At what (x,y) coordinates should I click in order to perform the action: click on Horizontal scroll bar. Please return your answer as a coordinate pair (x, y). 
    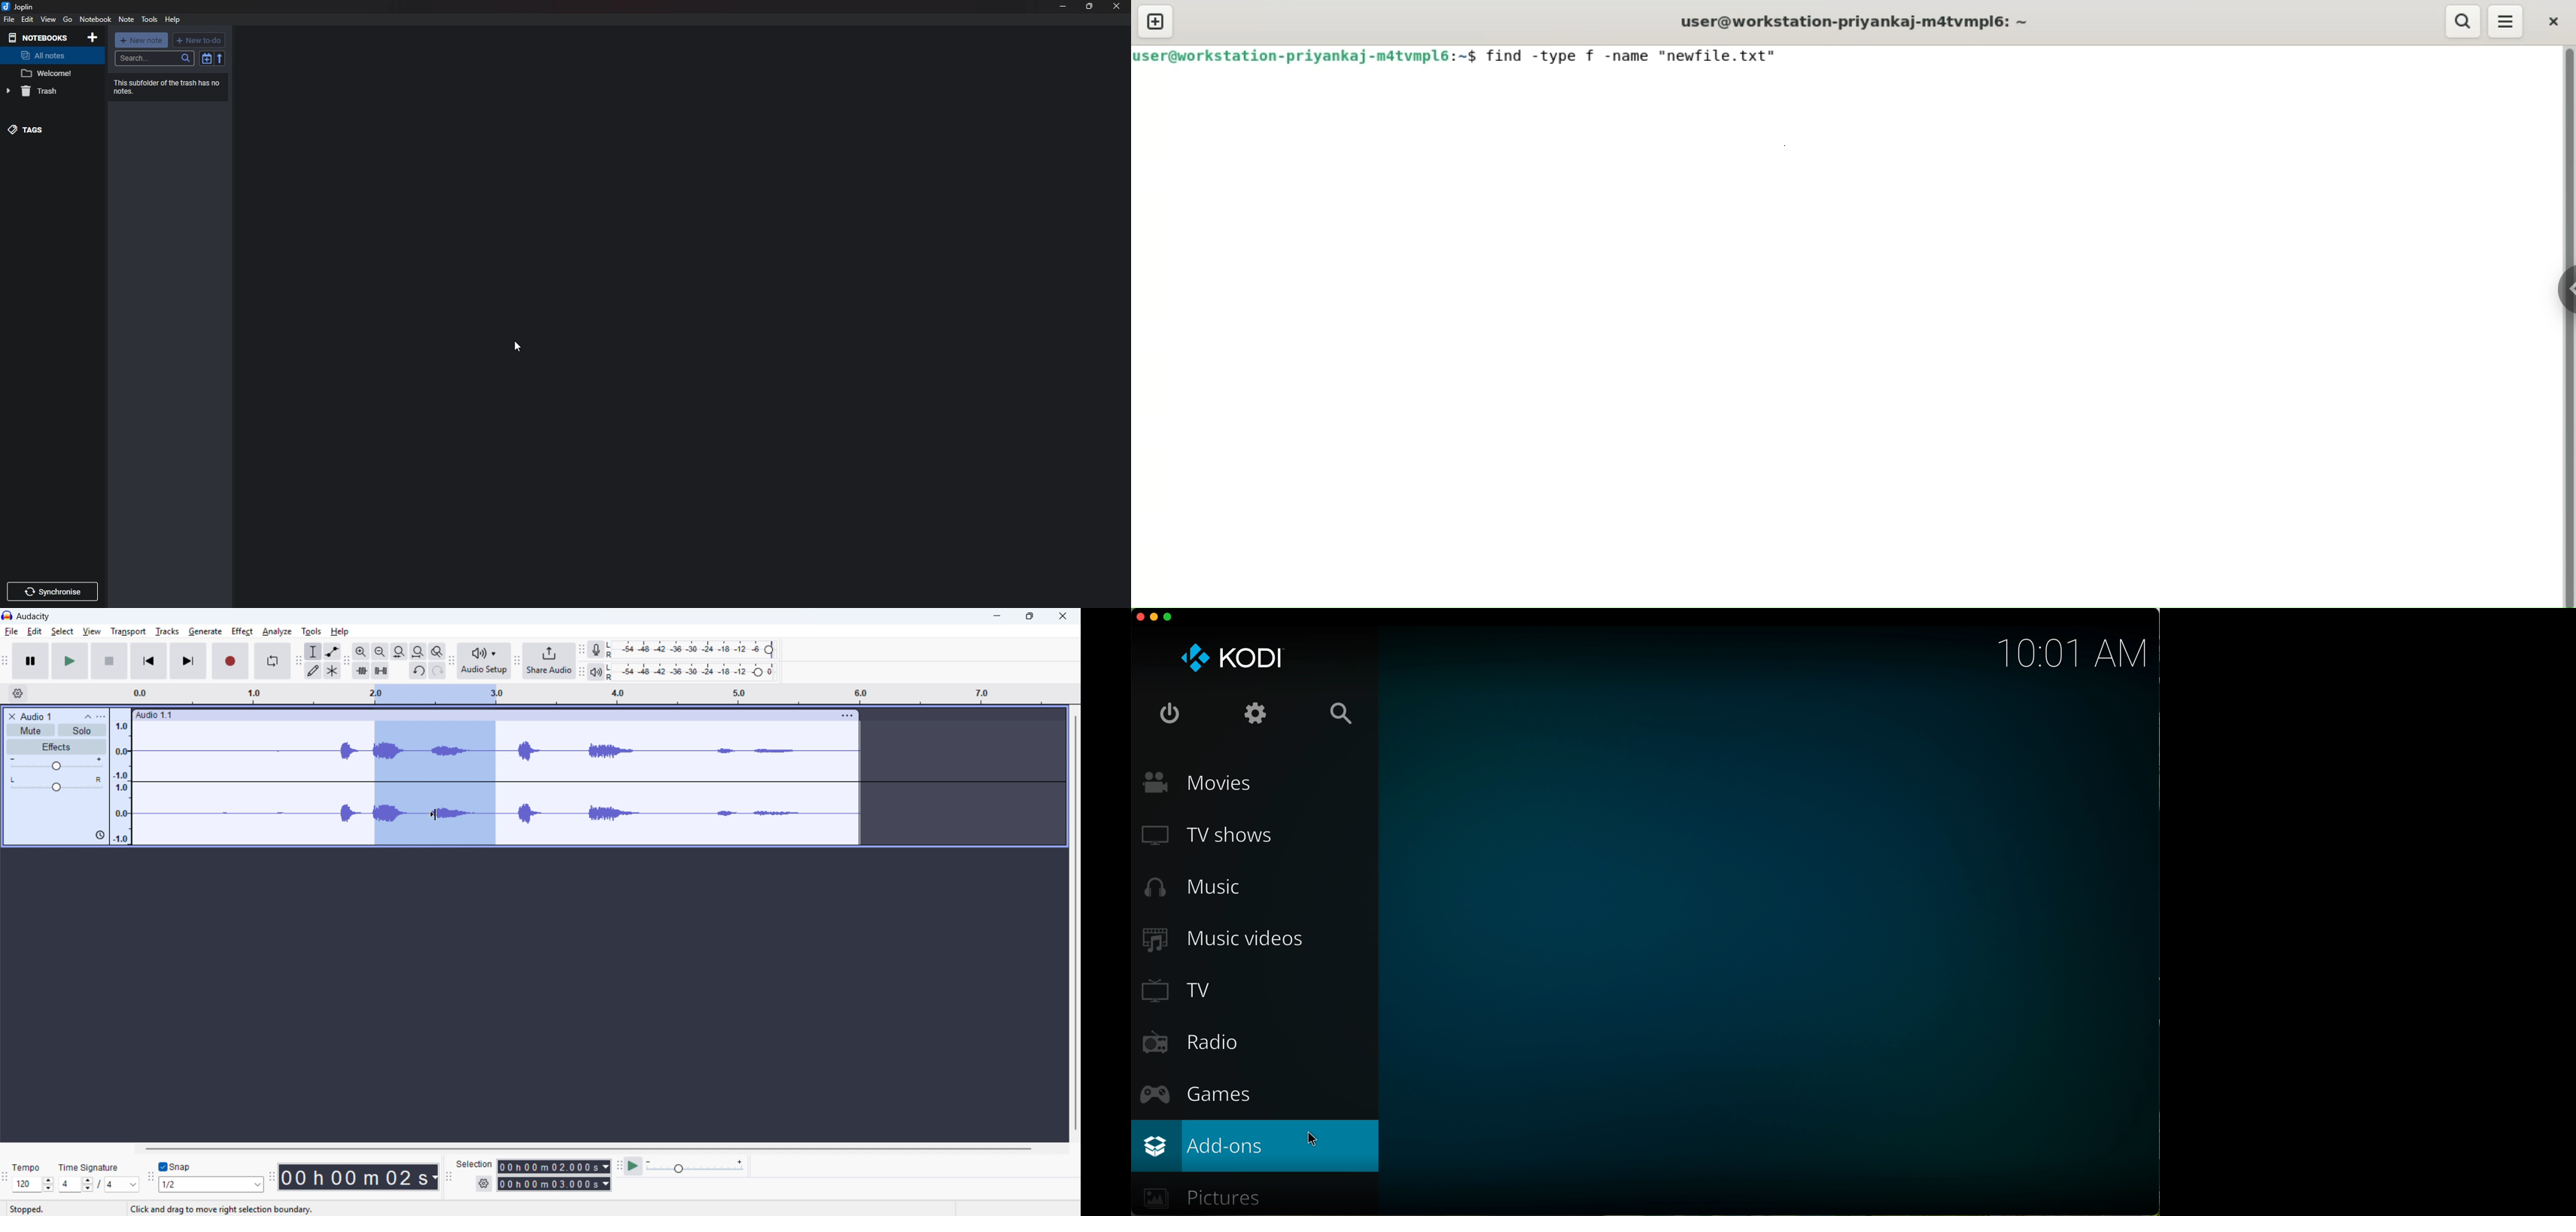
    Looking at the image, I should click on (566, 1148).